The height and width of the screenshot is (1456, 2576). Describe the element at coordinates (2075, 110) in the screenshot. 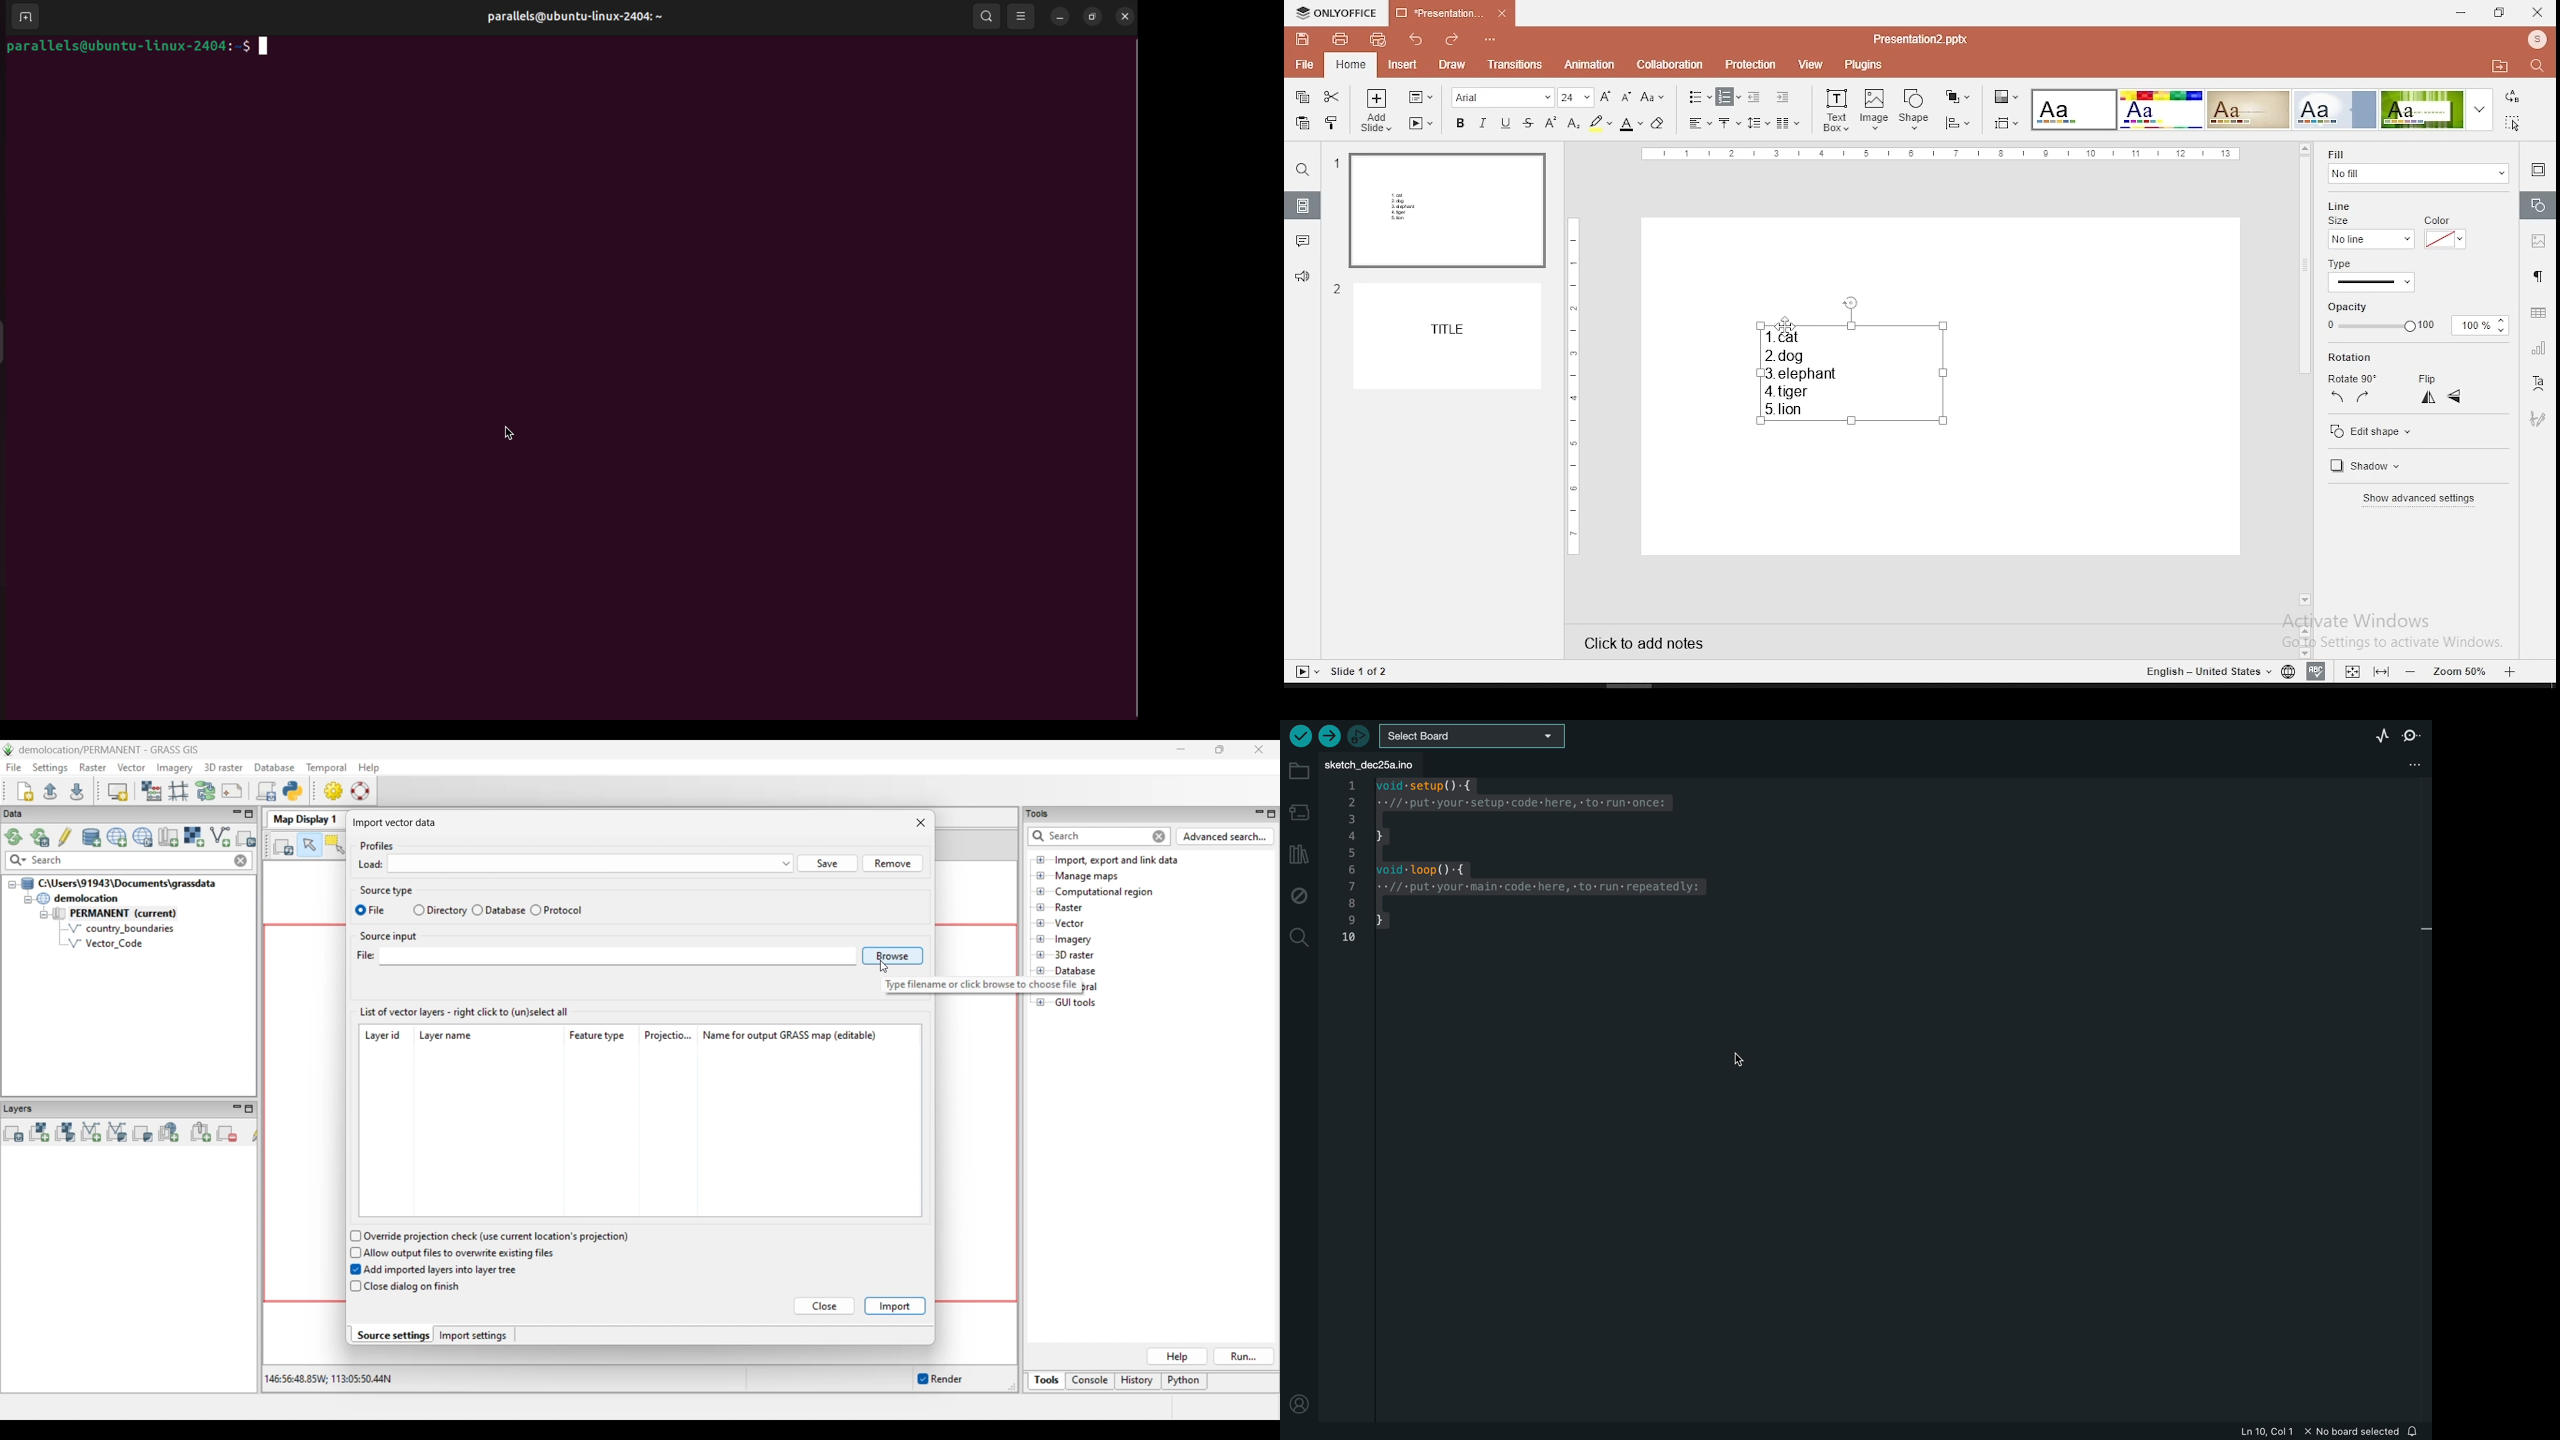

I see `theme` at that location.